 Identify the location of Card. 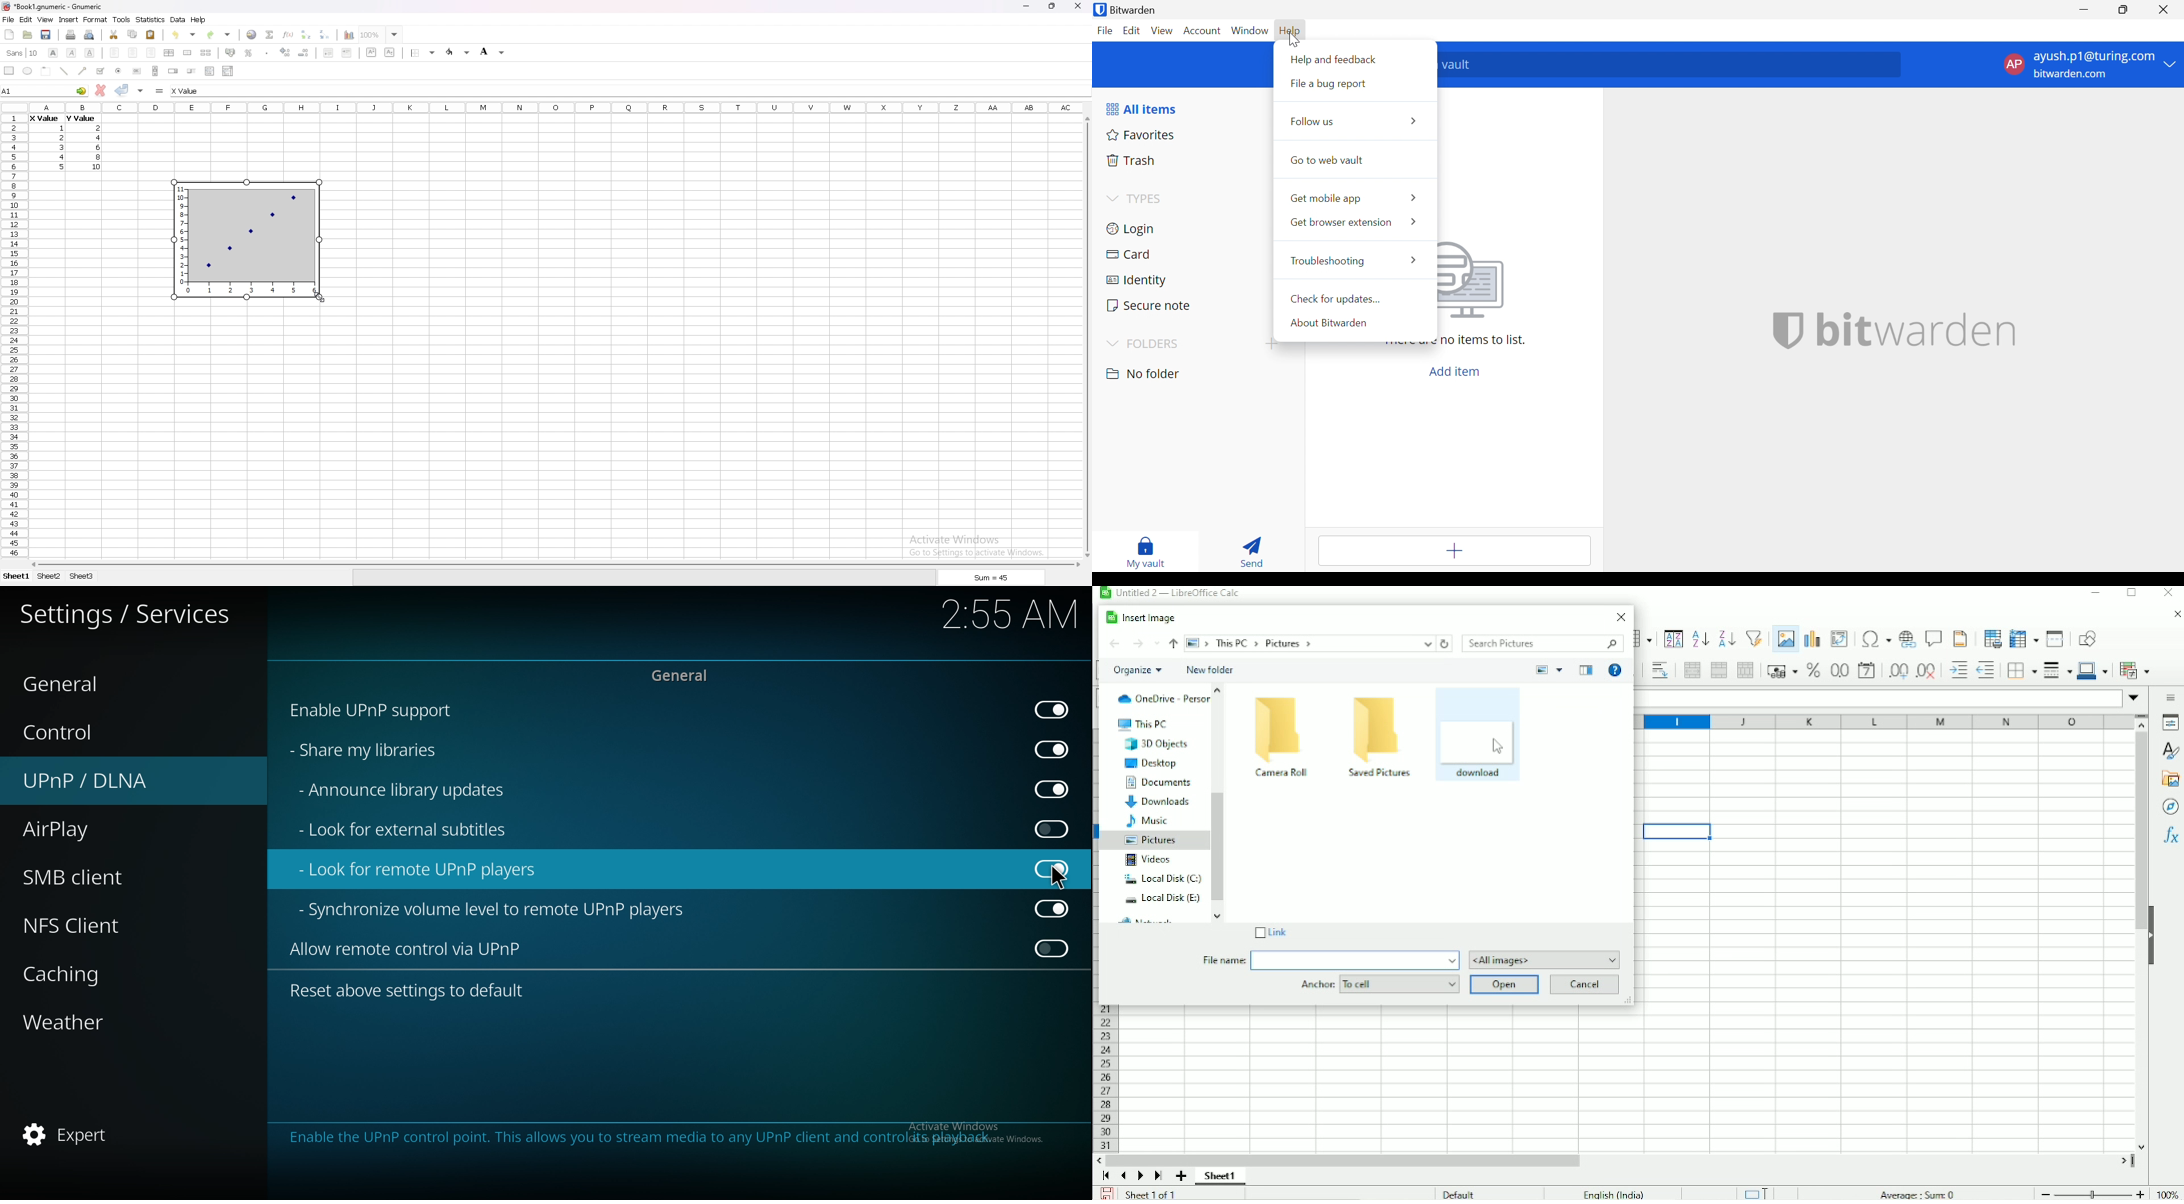
(1186, 256).